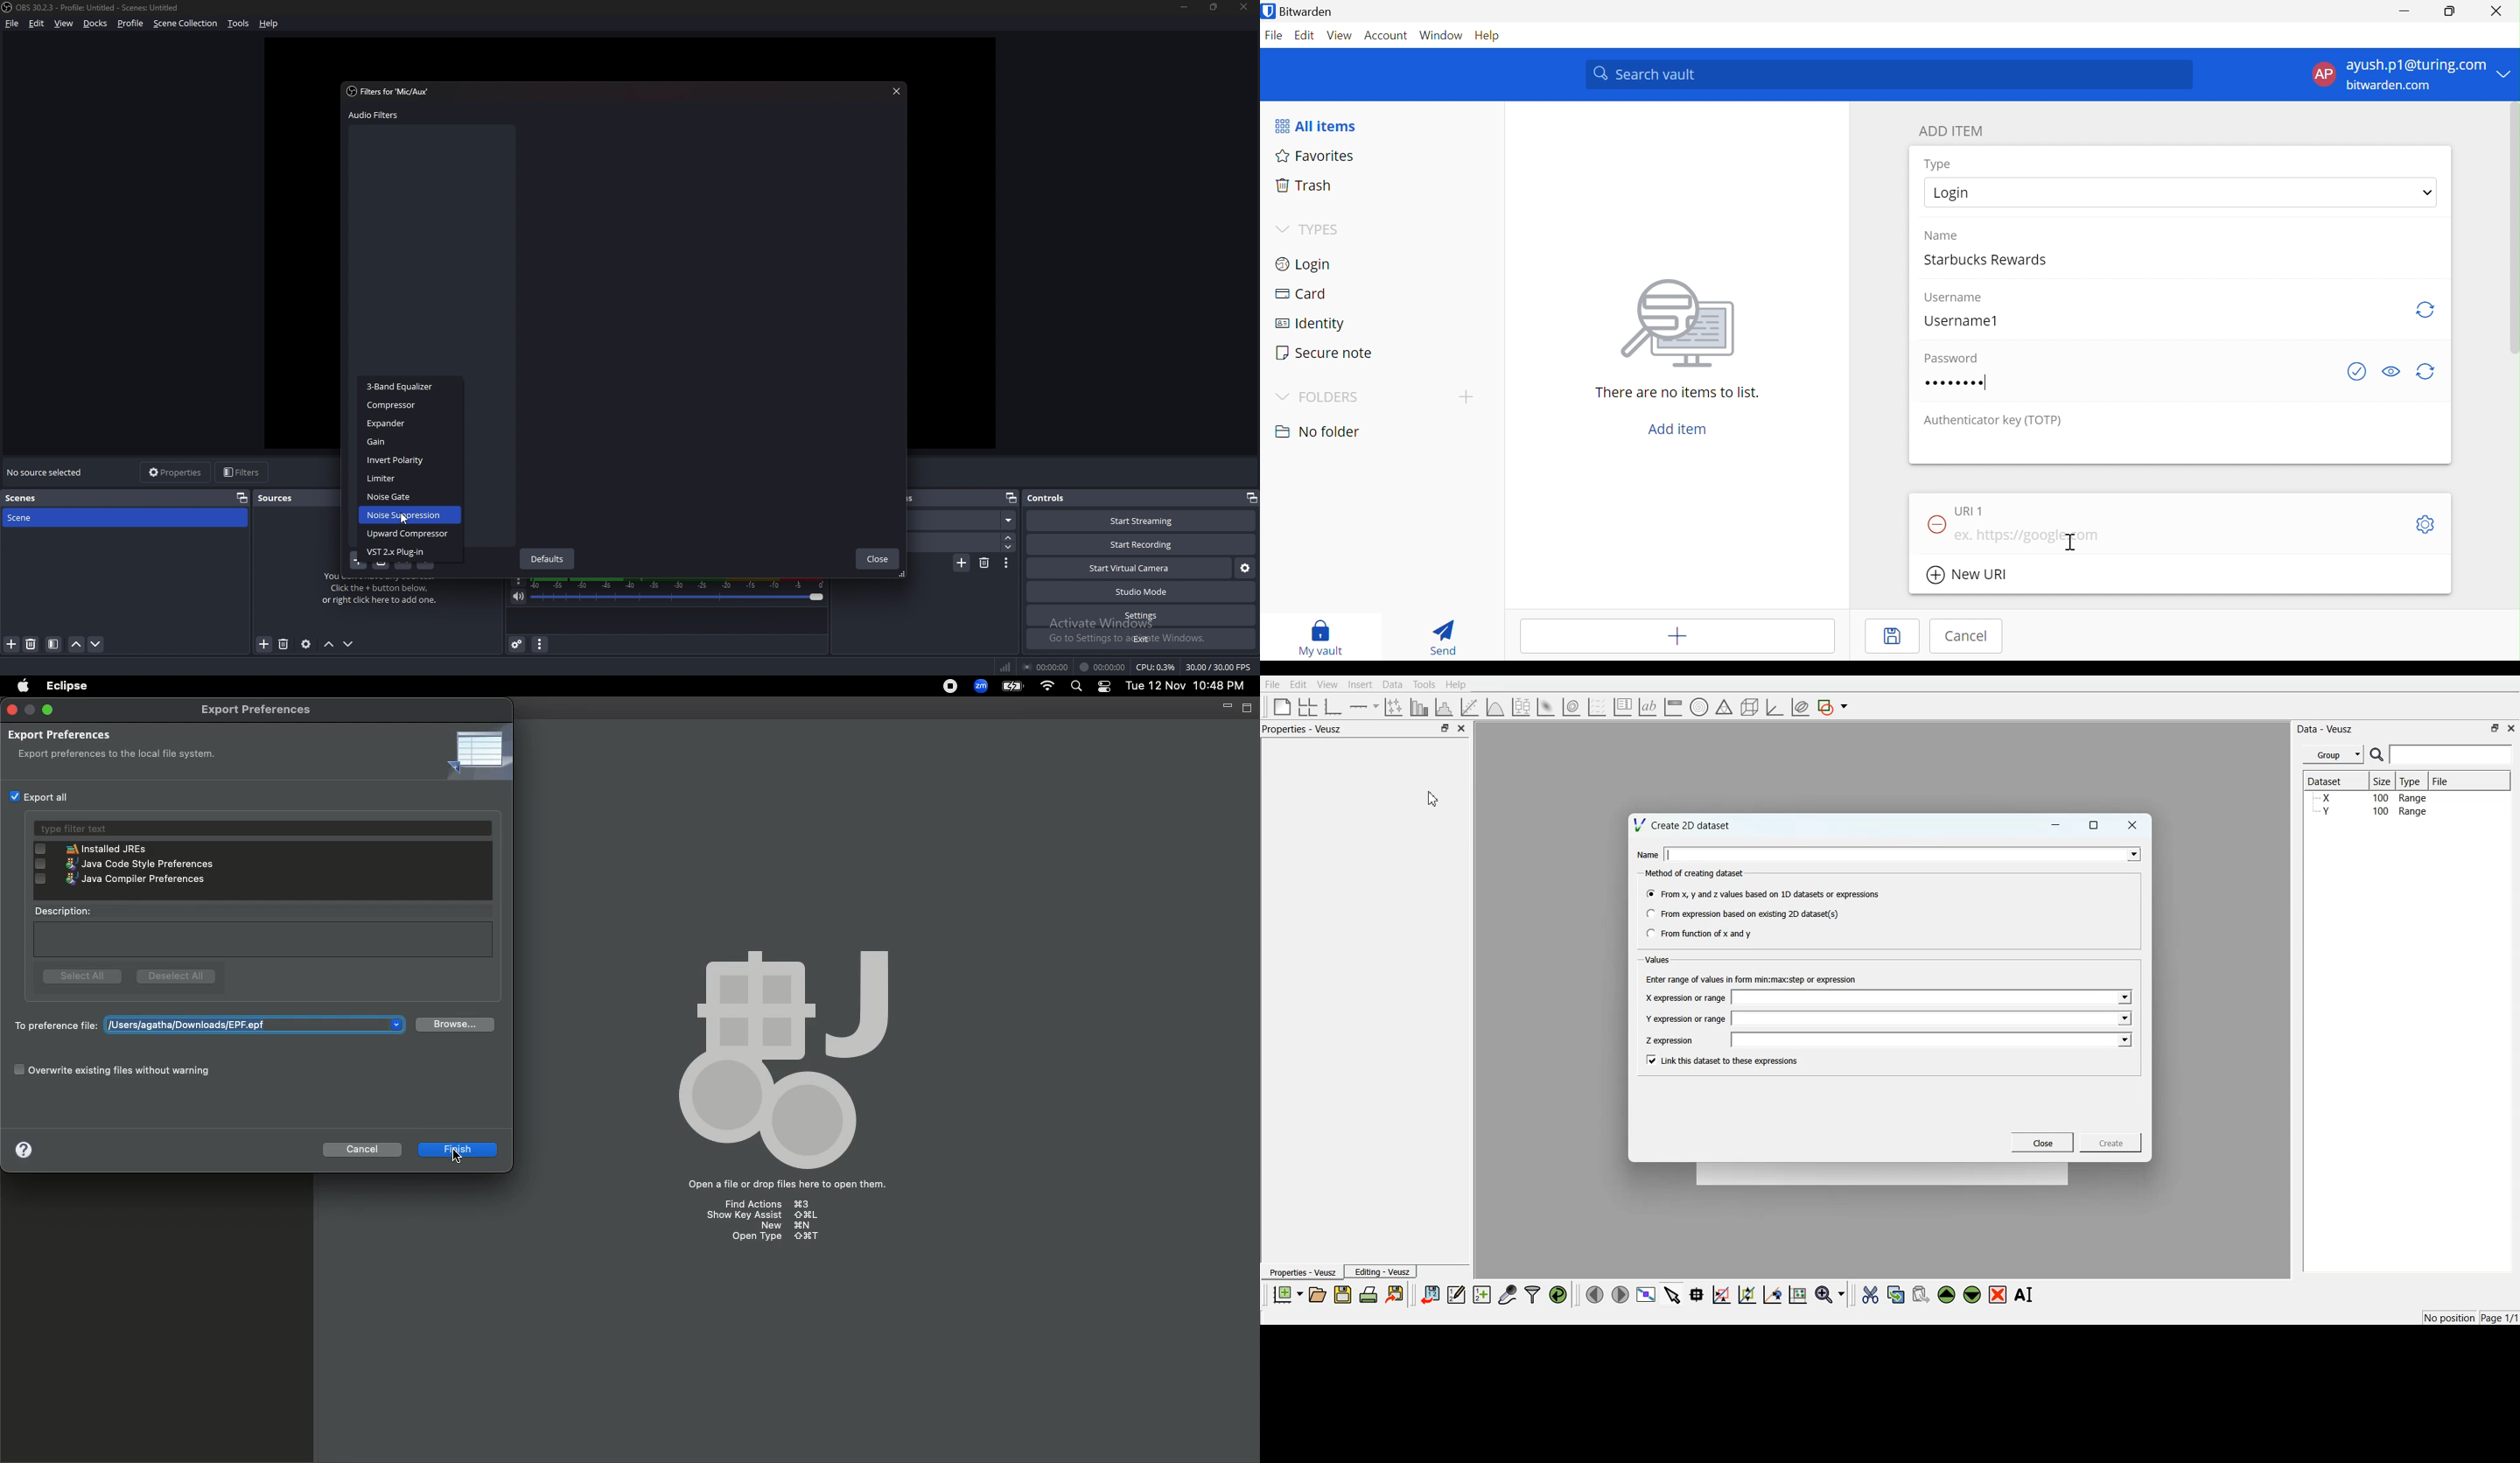 The image size is (2520, 1484). What do you see at coordinates (402, 406) in the screenshot?
I see `‘Compressor` at bounding box center [402, 406].